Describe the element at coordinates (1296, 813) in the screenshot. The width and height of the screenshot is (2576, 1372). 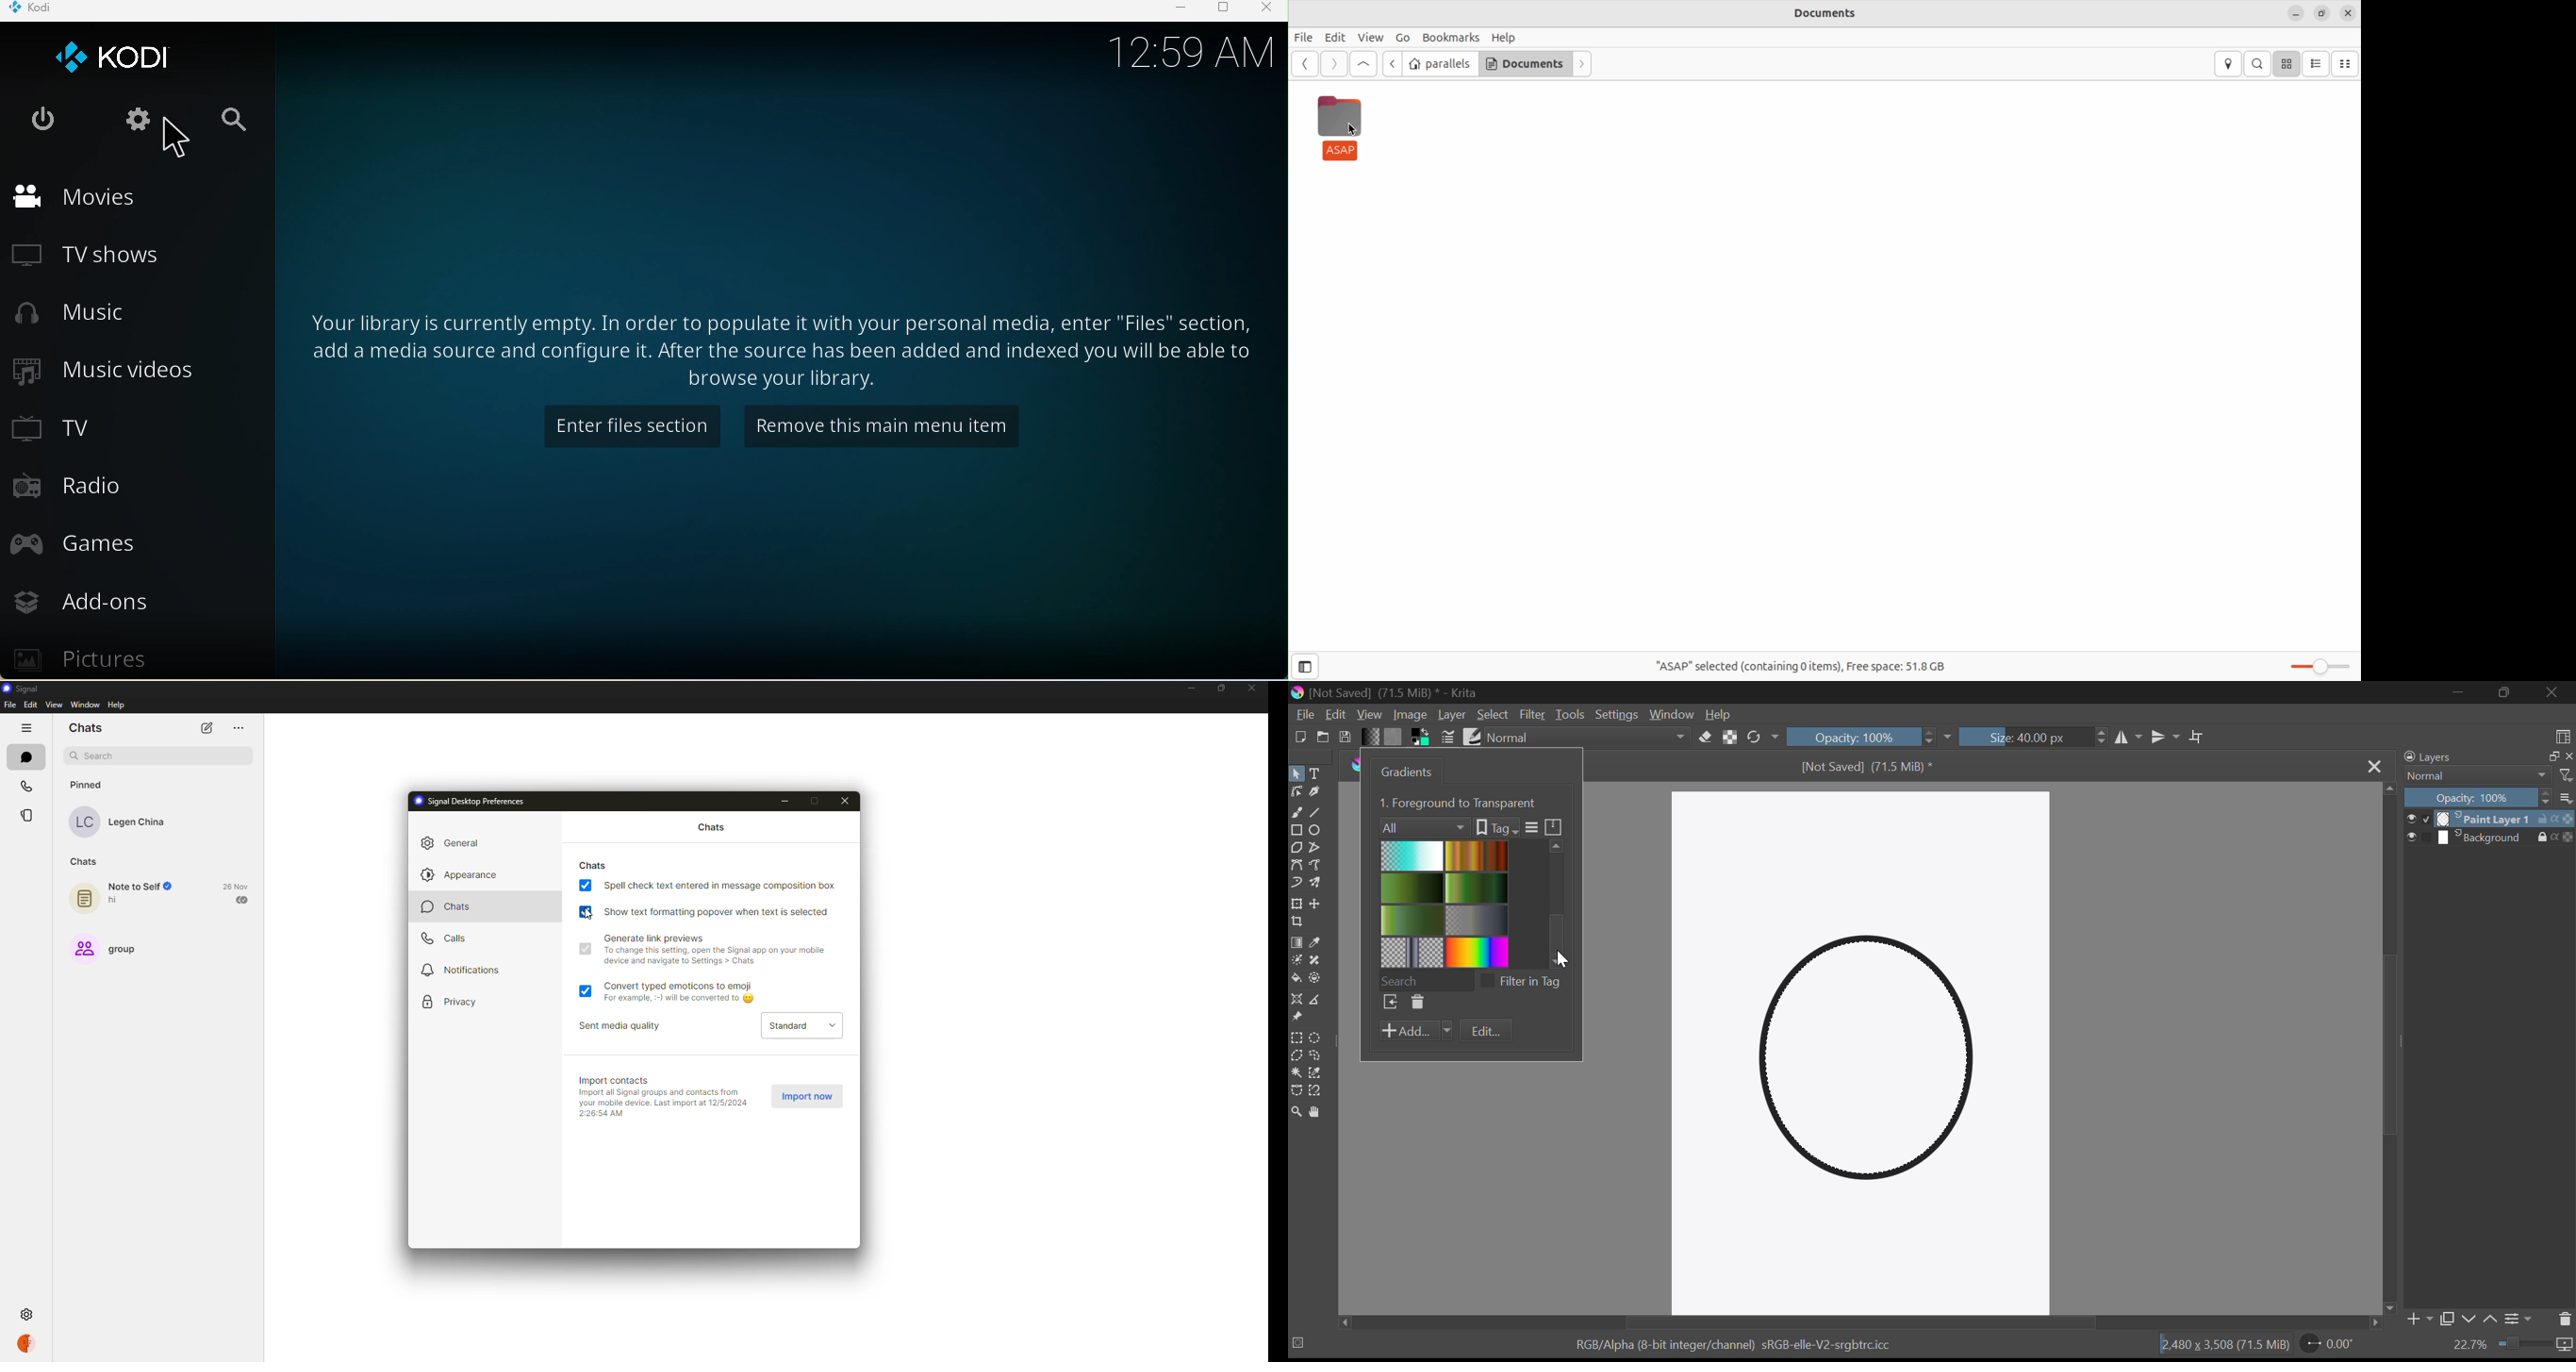
I see `Freehand` at that location.